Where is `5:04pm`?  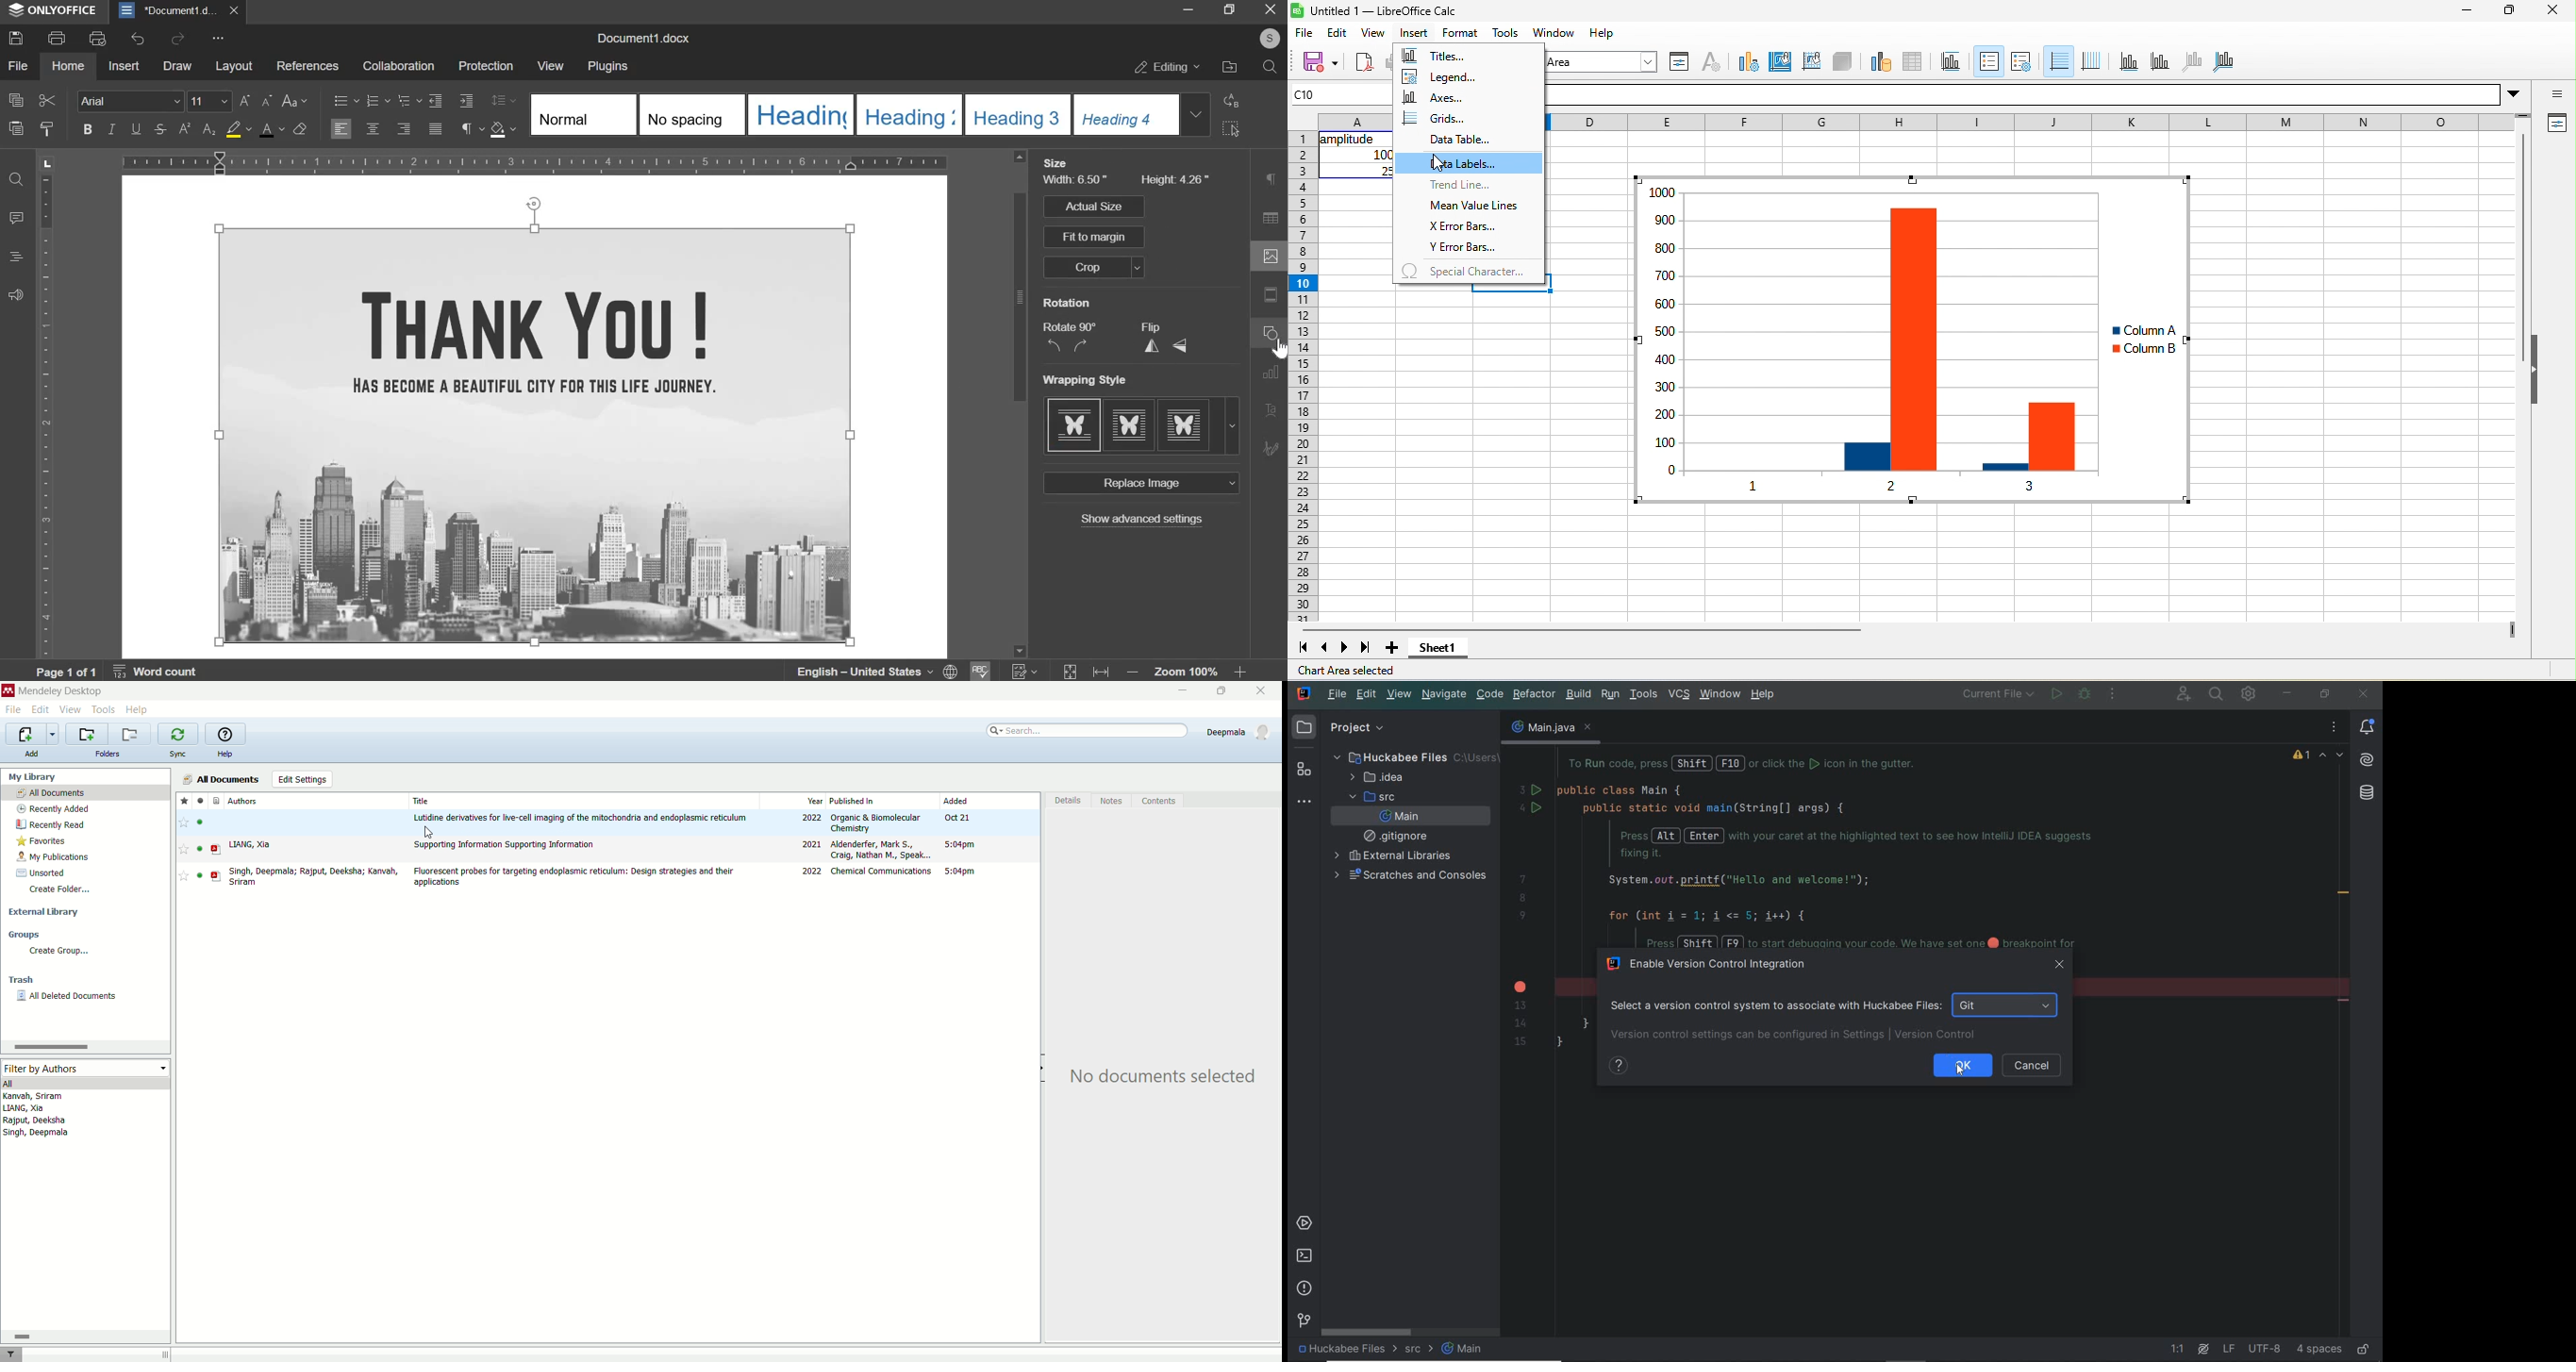
5:04pm is located at coordinates (962, 846).